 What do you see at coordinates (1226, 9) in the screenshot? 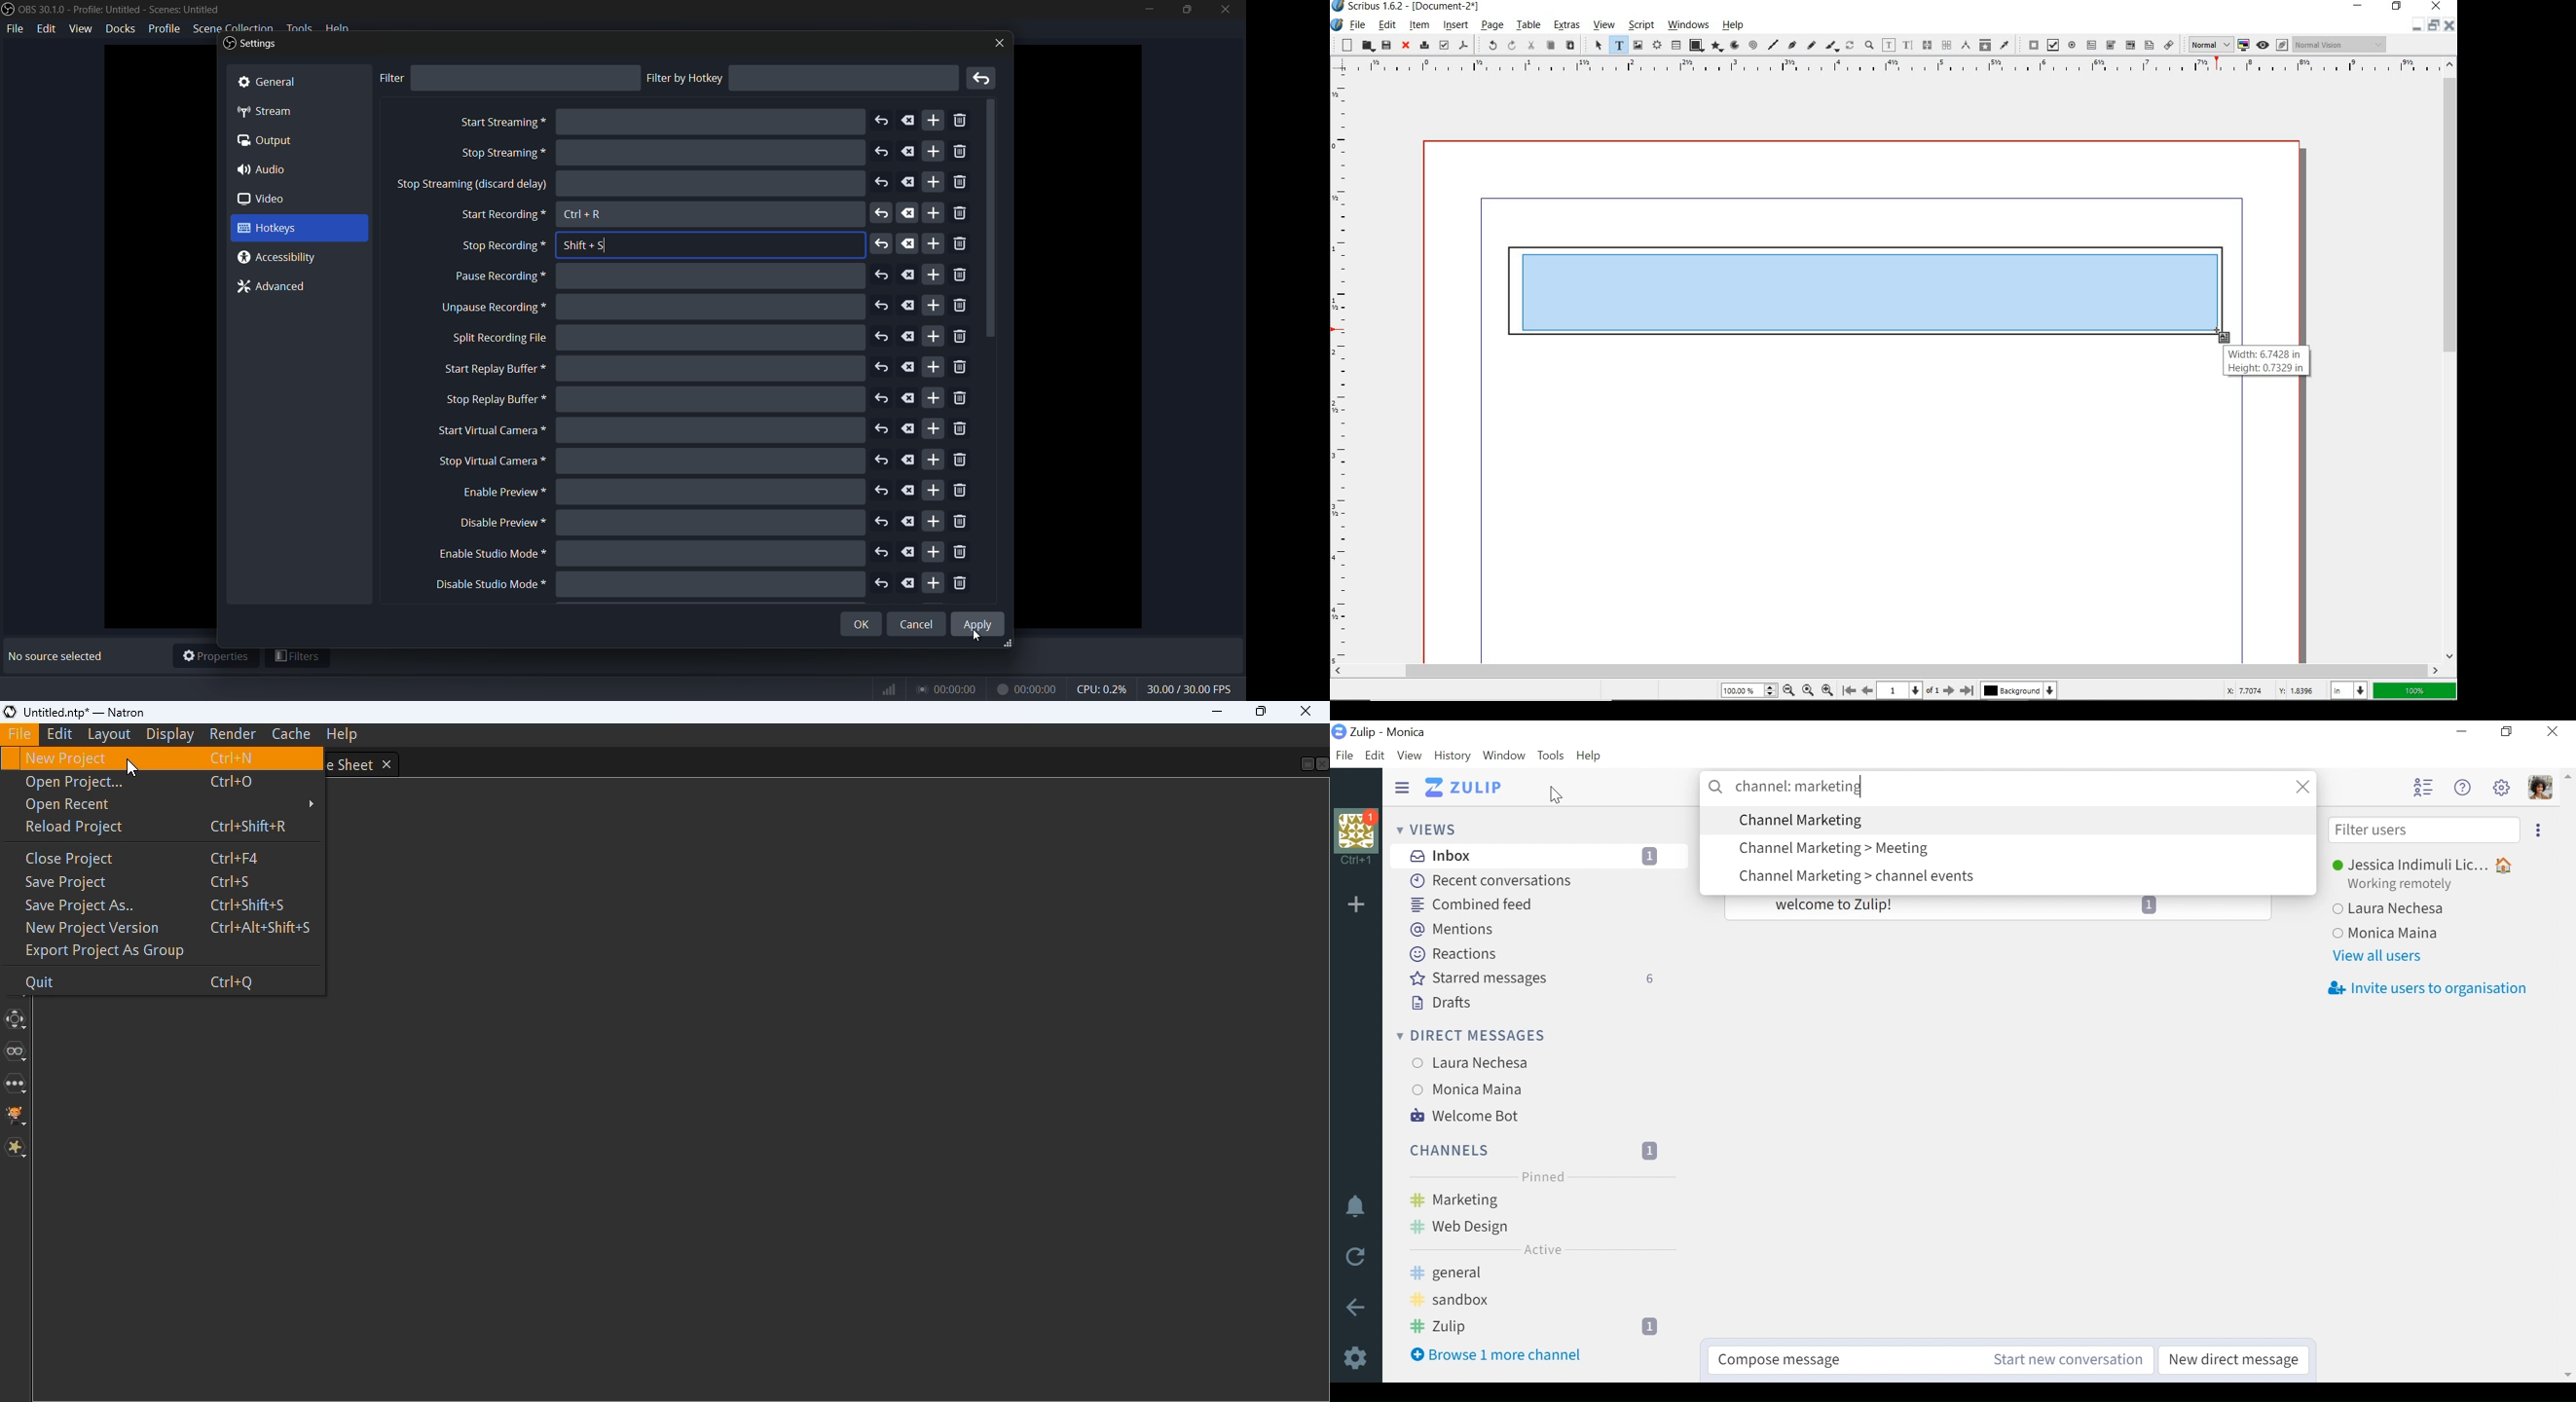
I see `close app` at bounding box center [1226, 9].